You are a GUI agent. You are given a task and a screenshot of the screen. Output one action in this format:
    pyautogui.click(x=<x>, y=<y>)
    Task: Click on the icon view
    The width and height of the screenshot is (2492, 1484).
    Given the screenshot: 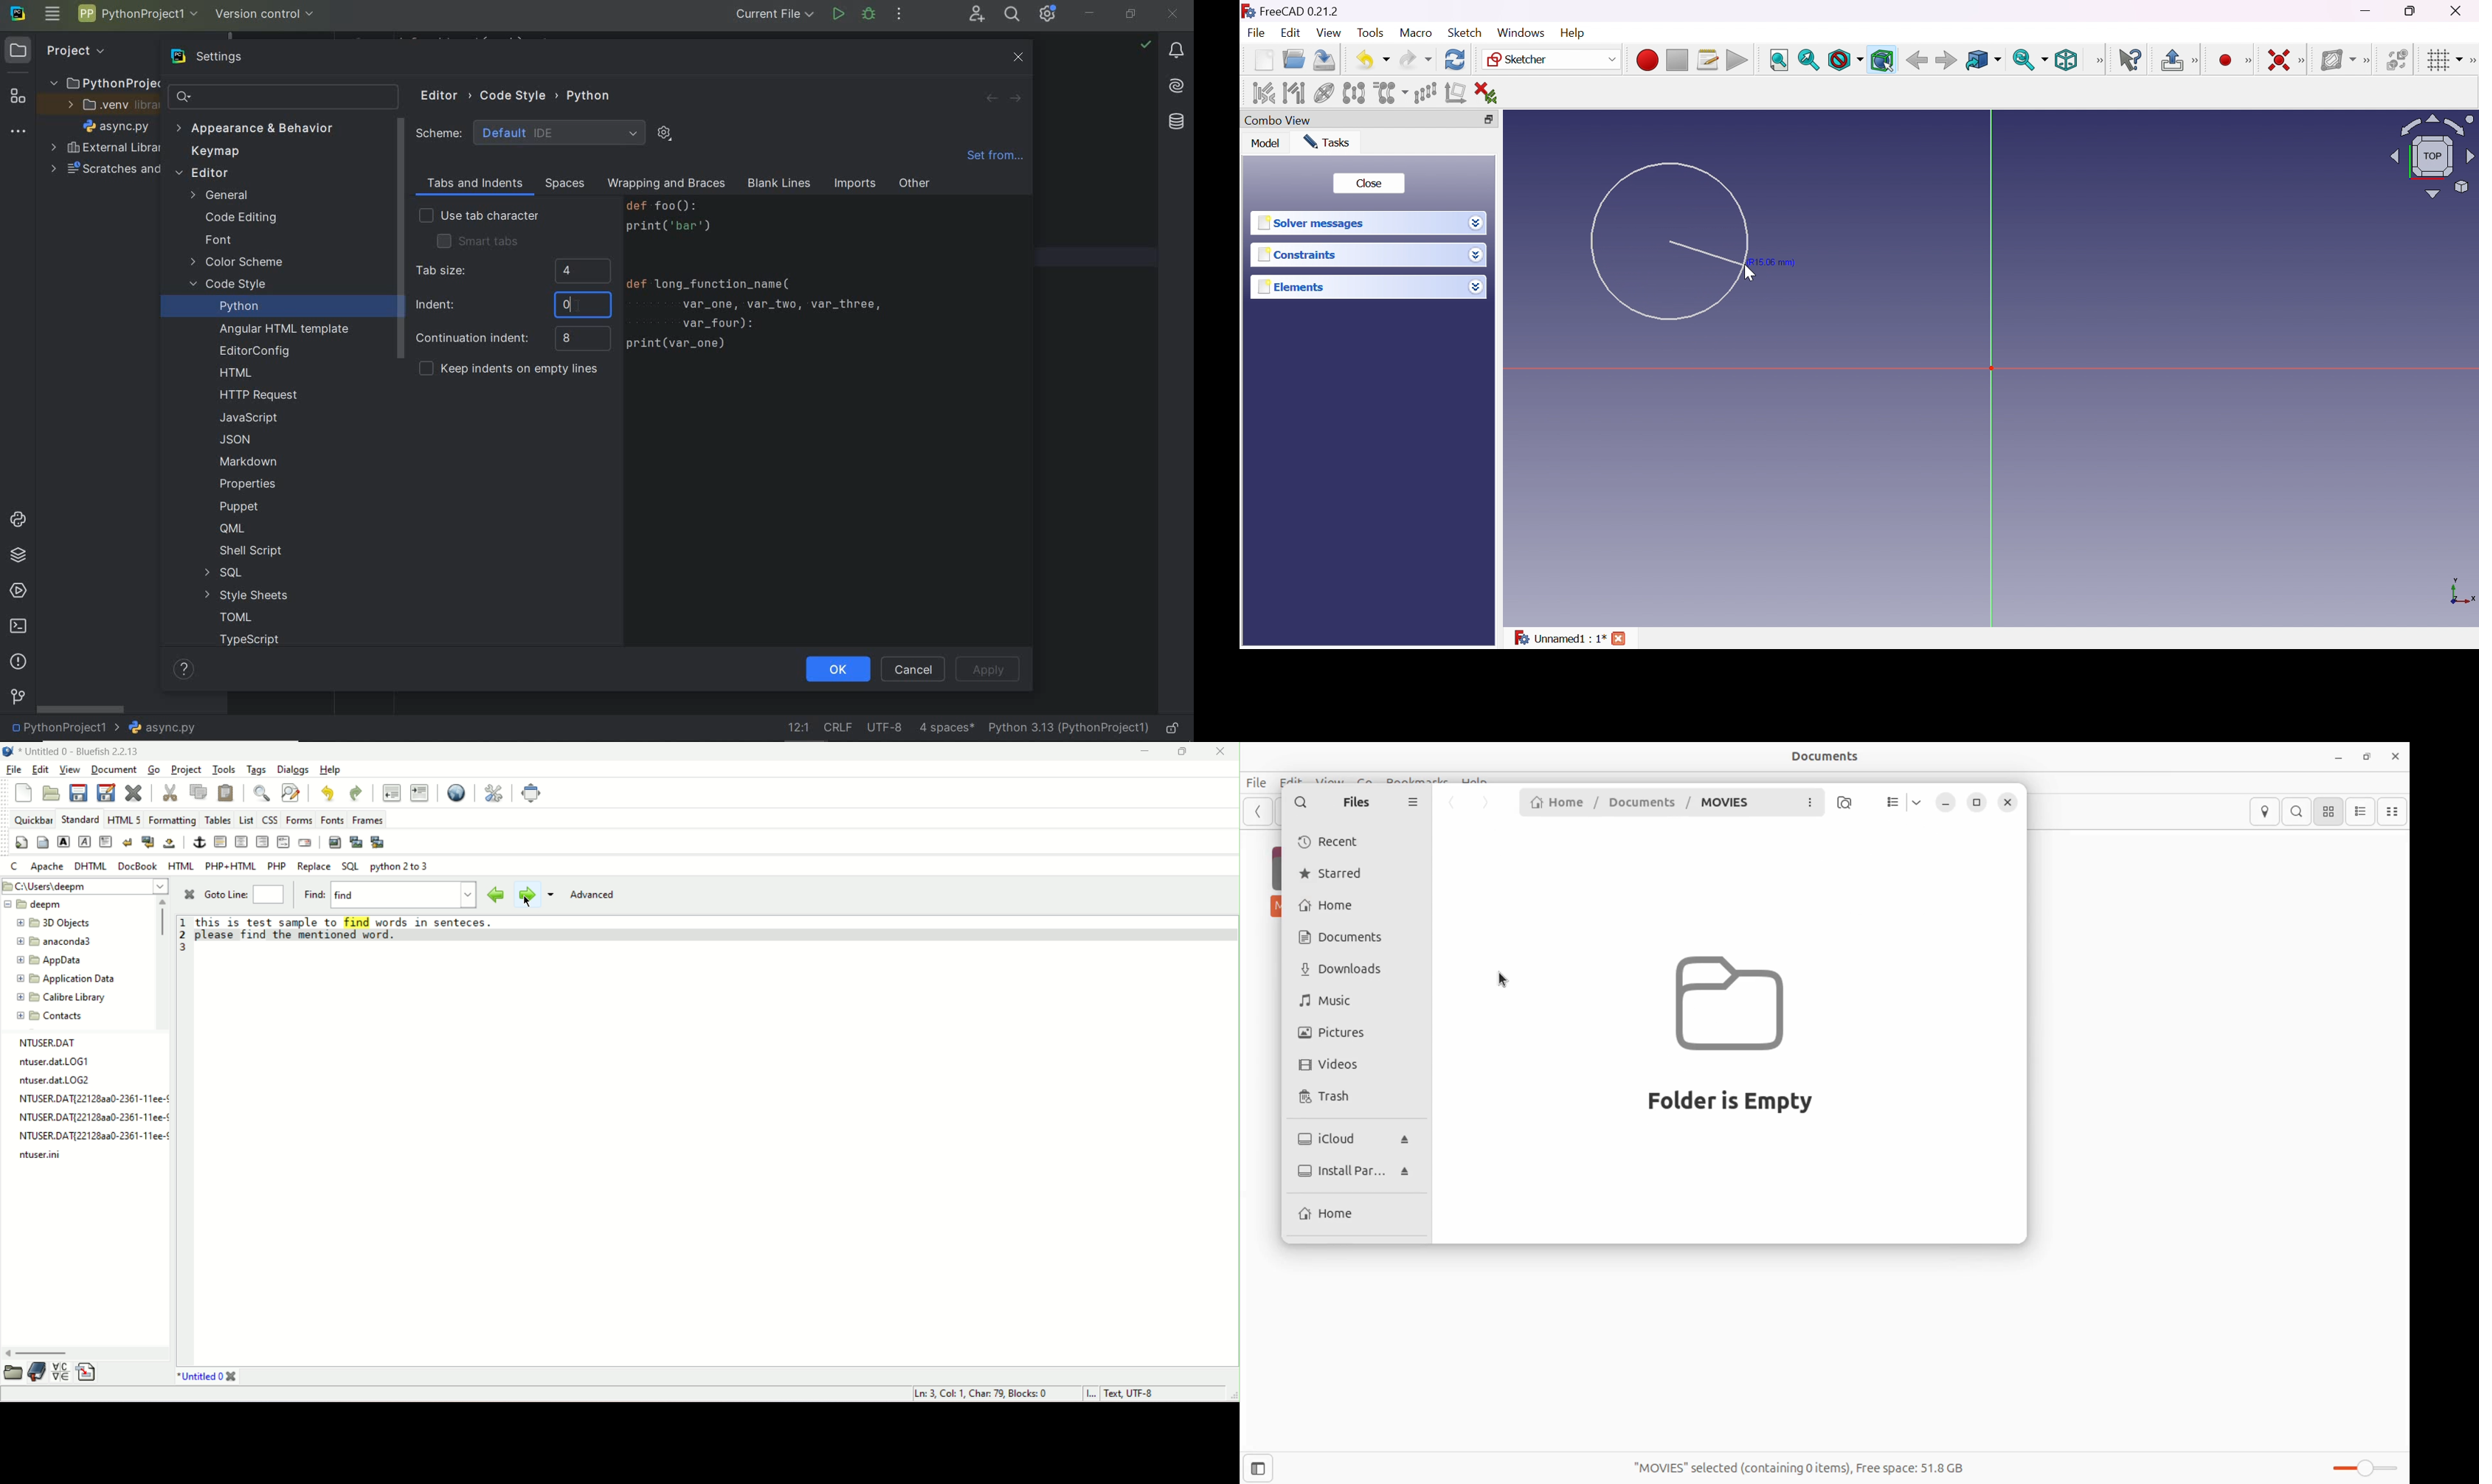 What is the action you would take?
    pyautogui.click(x=2329, y=812)
    